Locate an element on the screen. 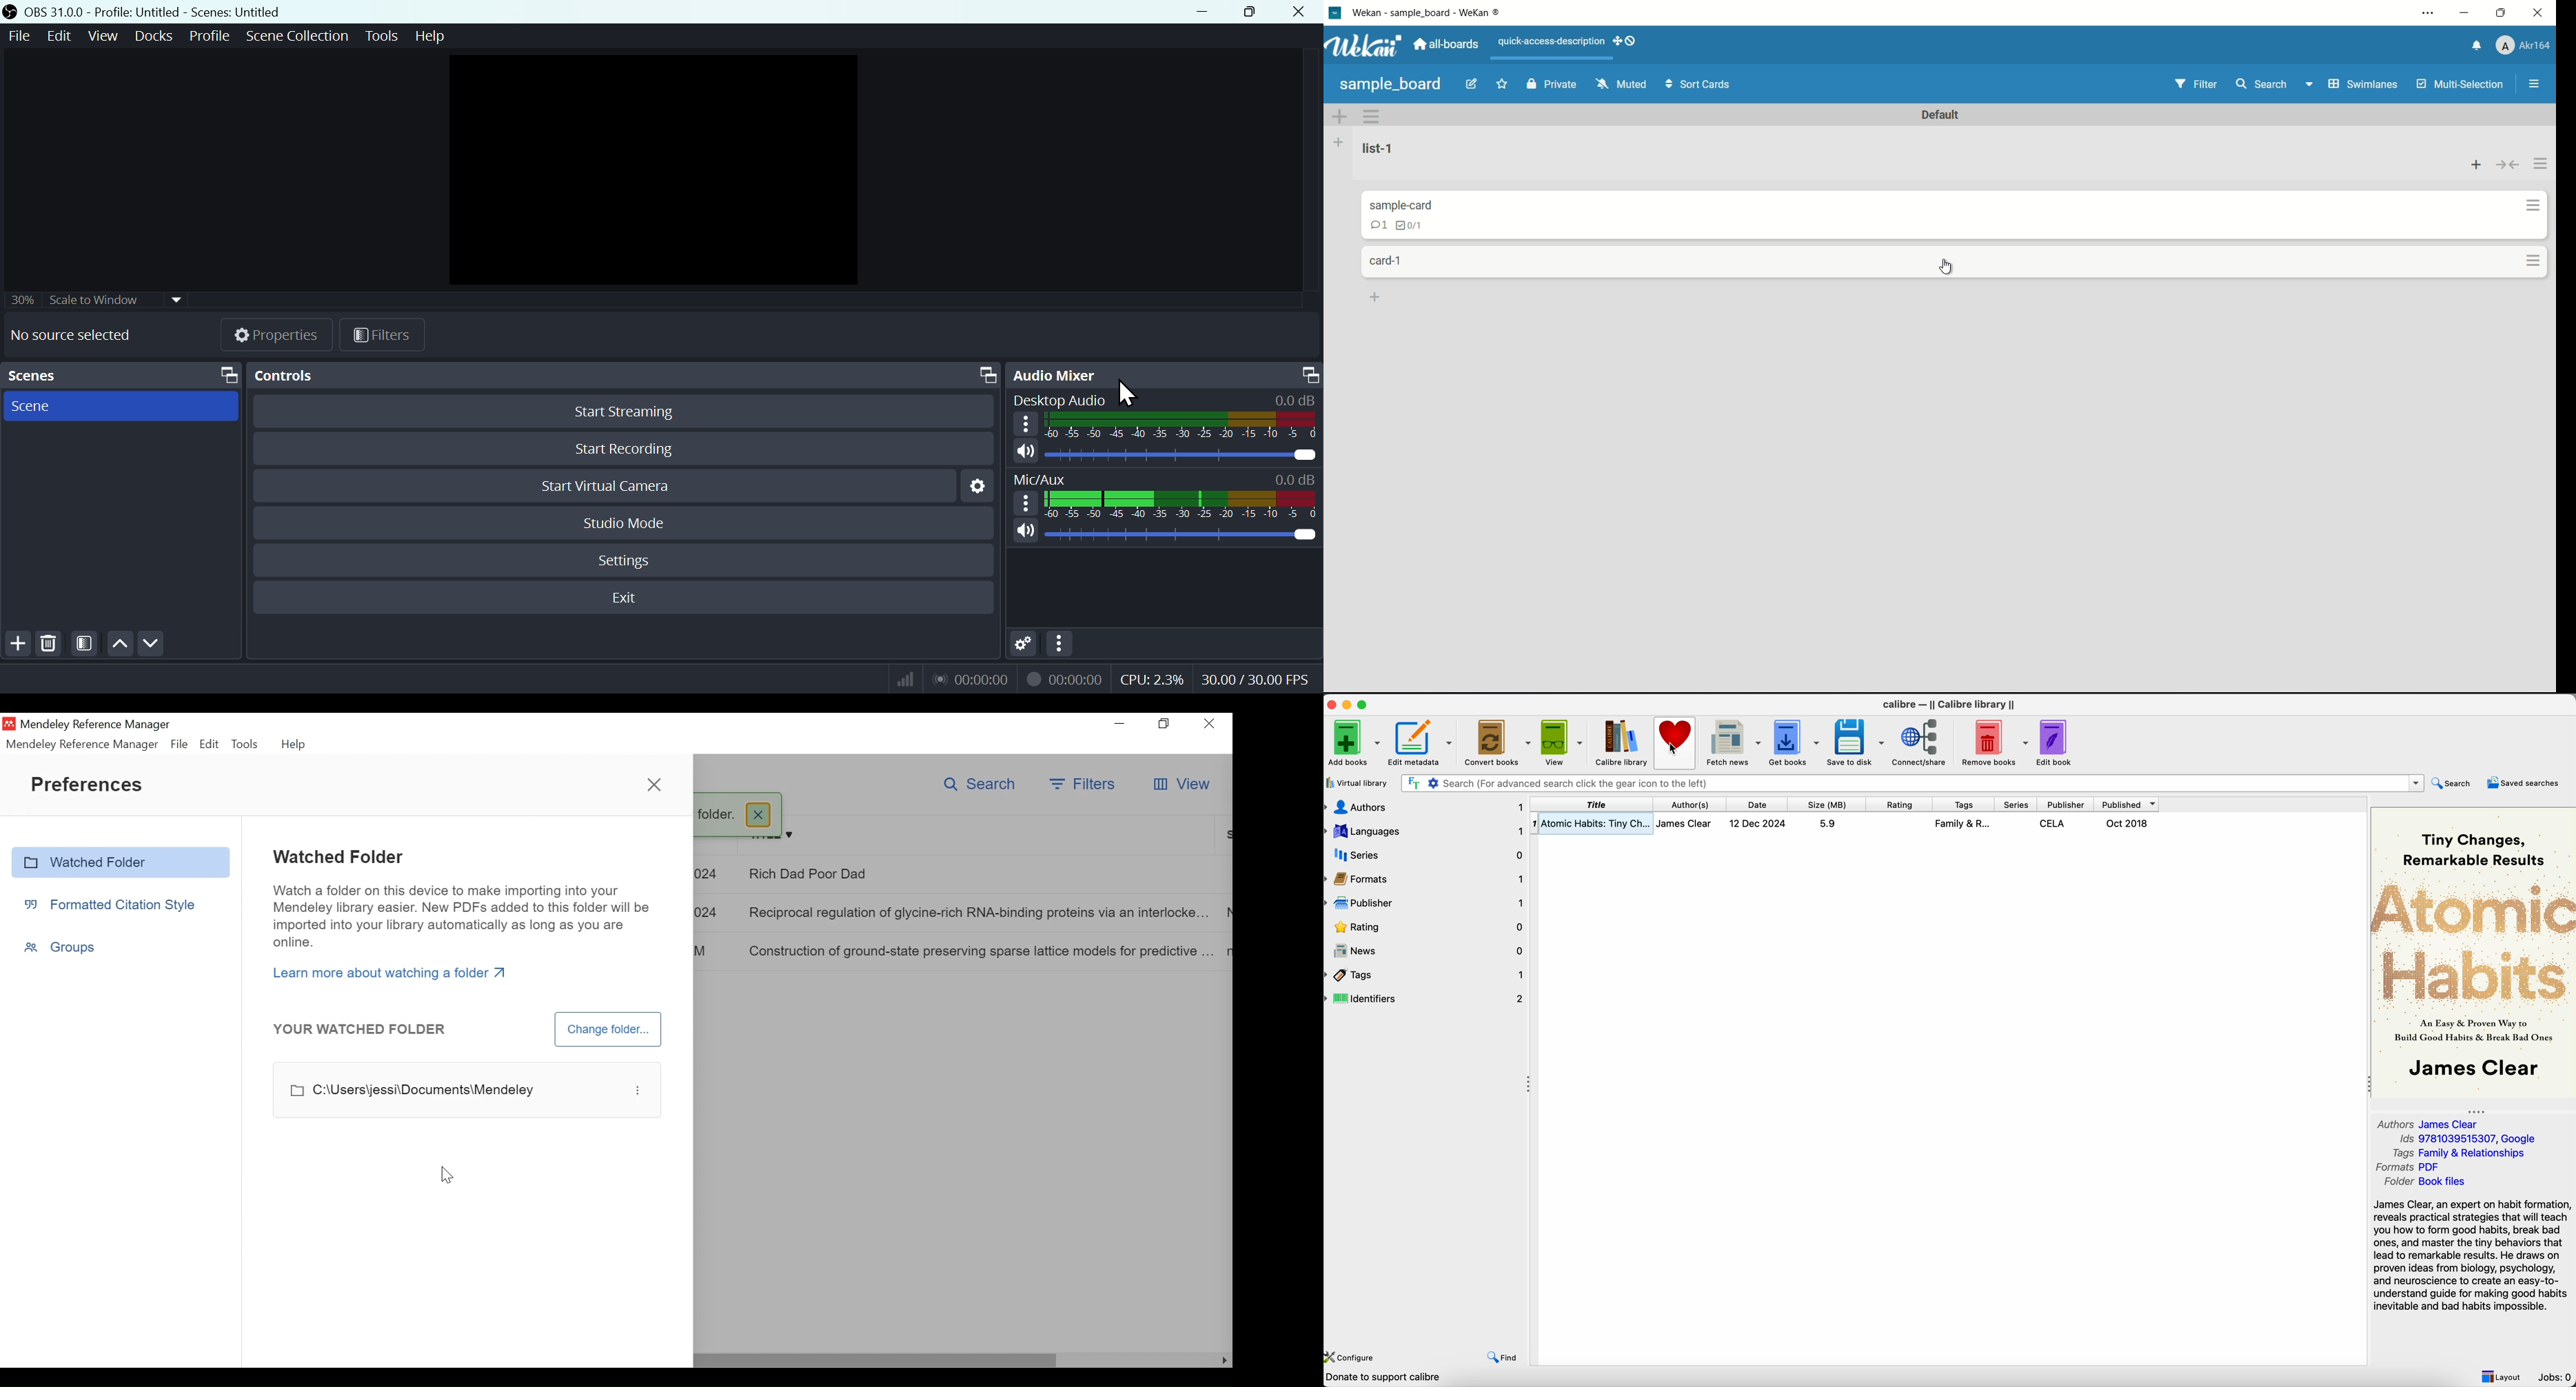 The image size is (2576, 1400). formats PDF is located at coordinates (2408, 1168).